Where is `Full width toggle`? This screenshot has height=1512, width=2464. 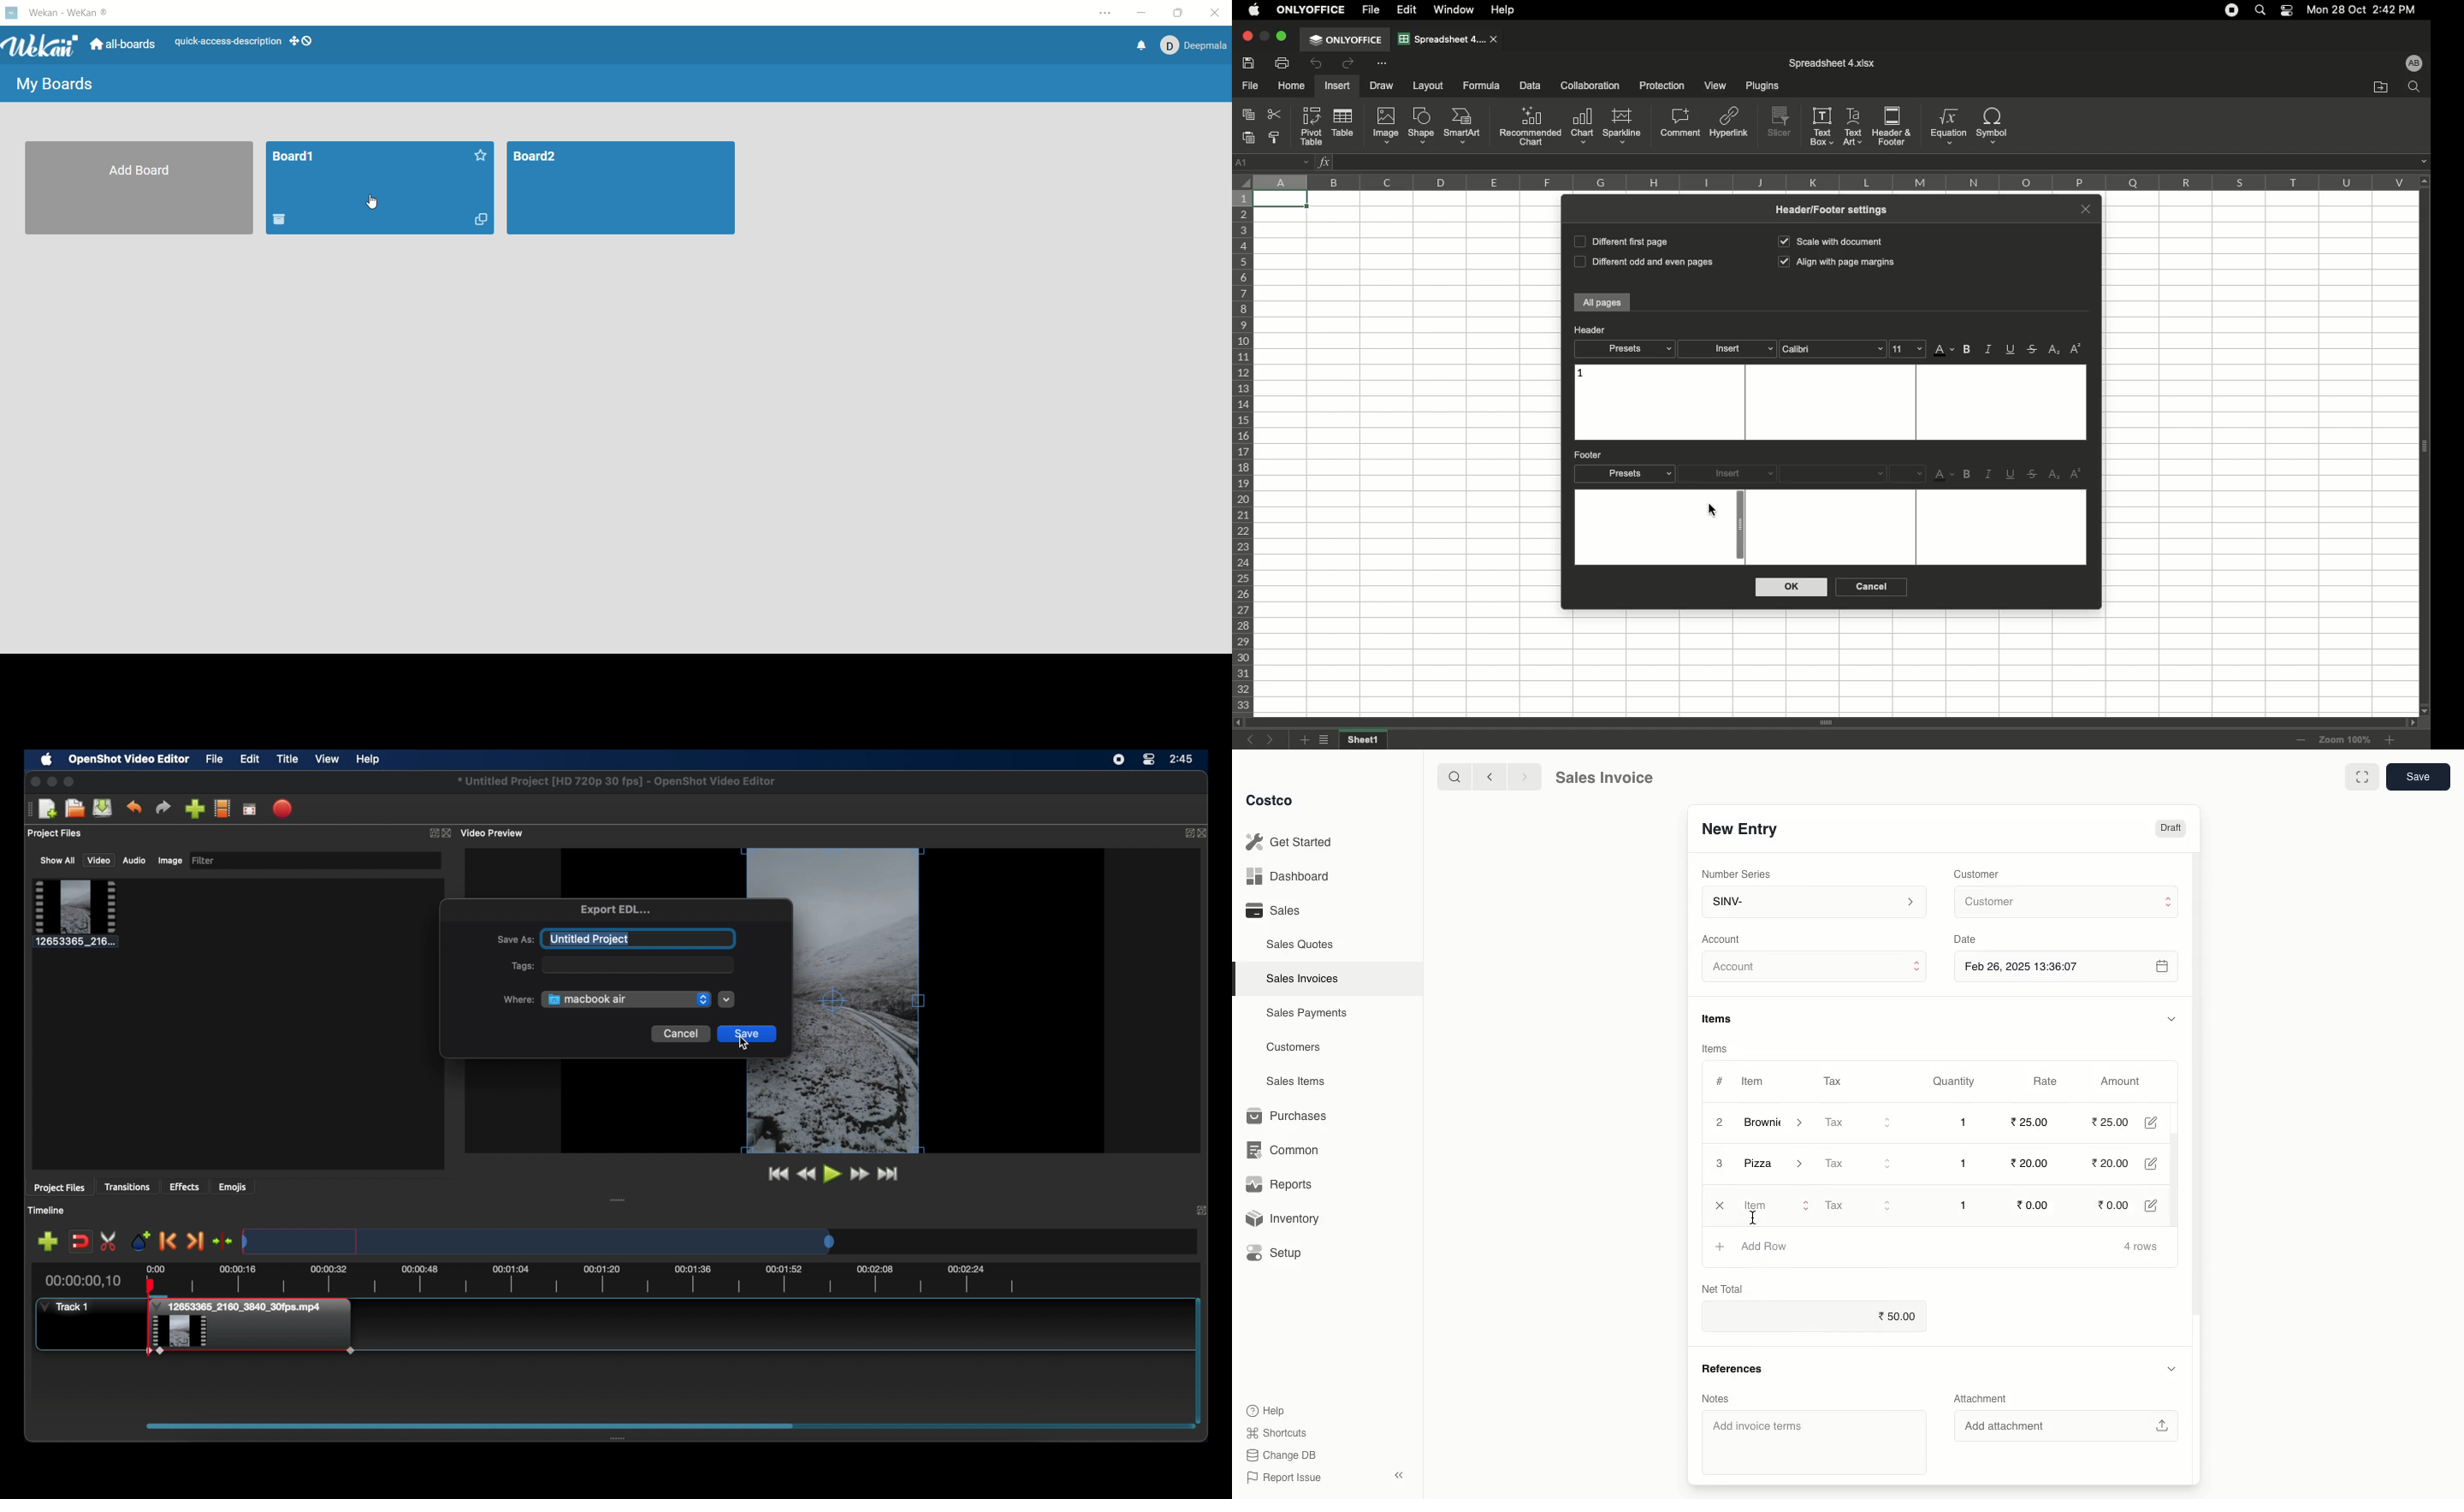
Full width toggle is located at coordinates (2360, 778).